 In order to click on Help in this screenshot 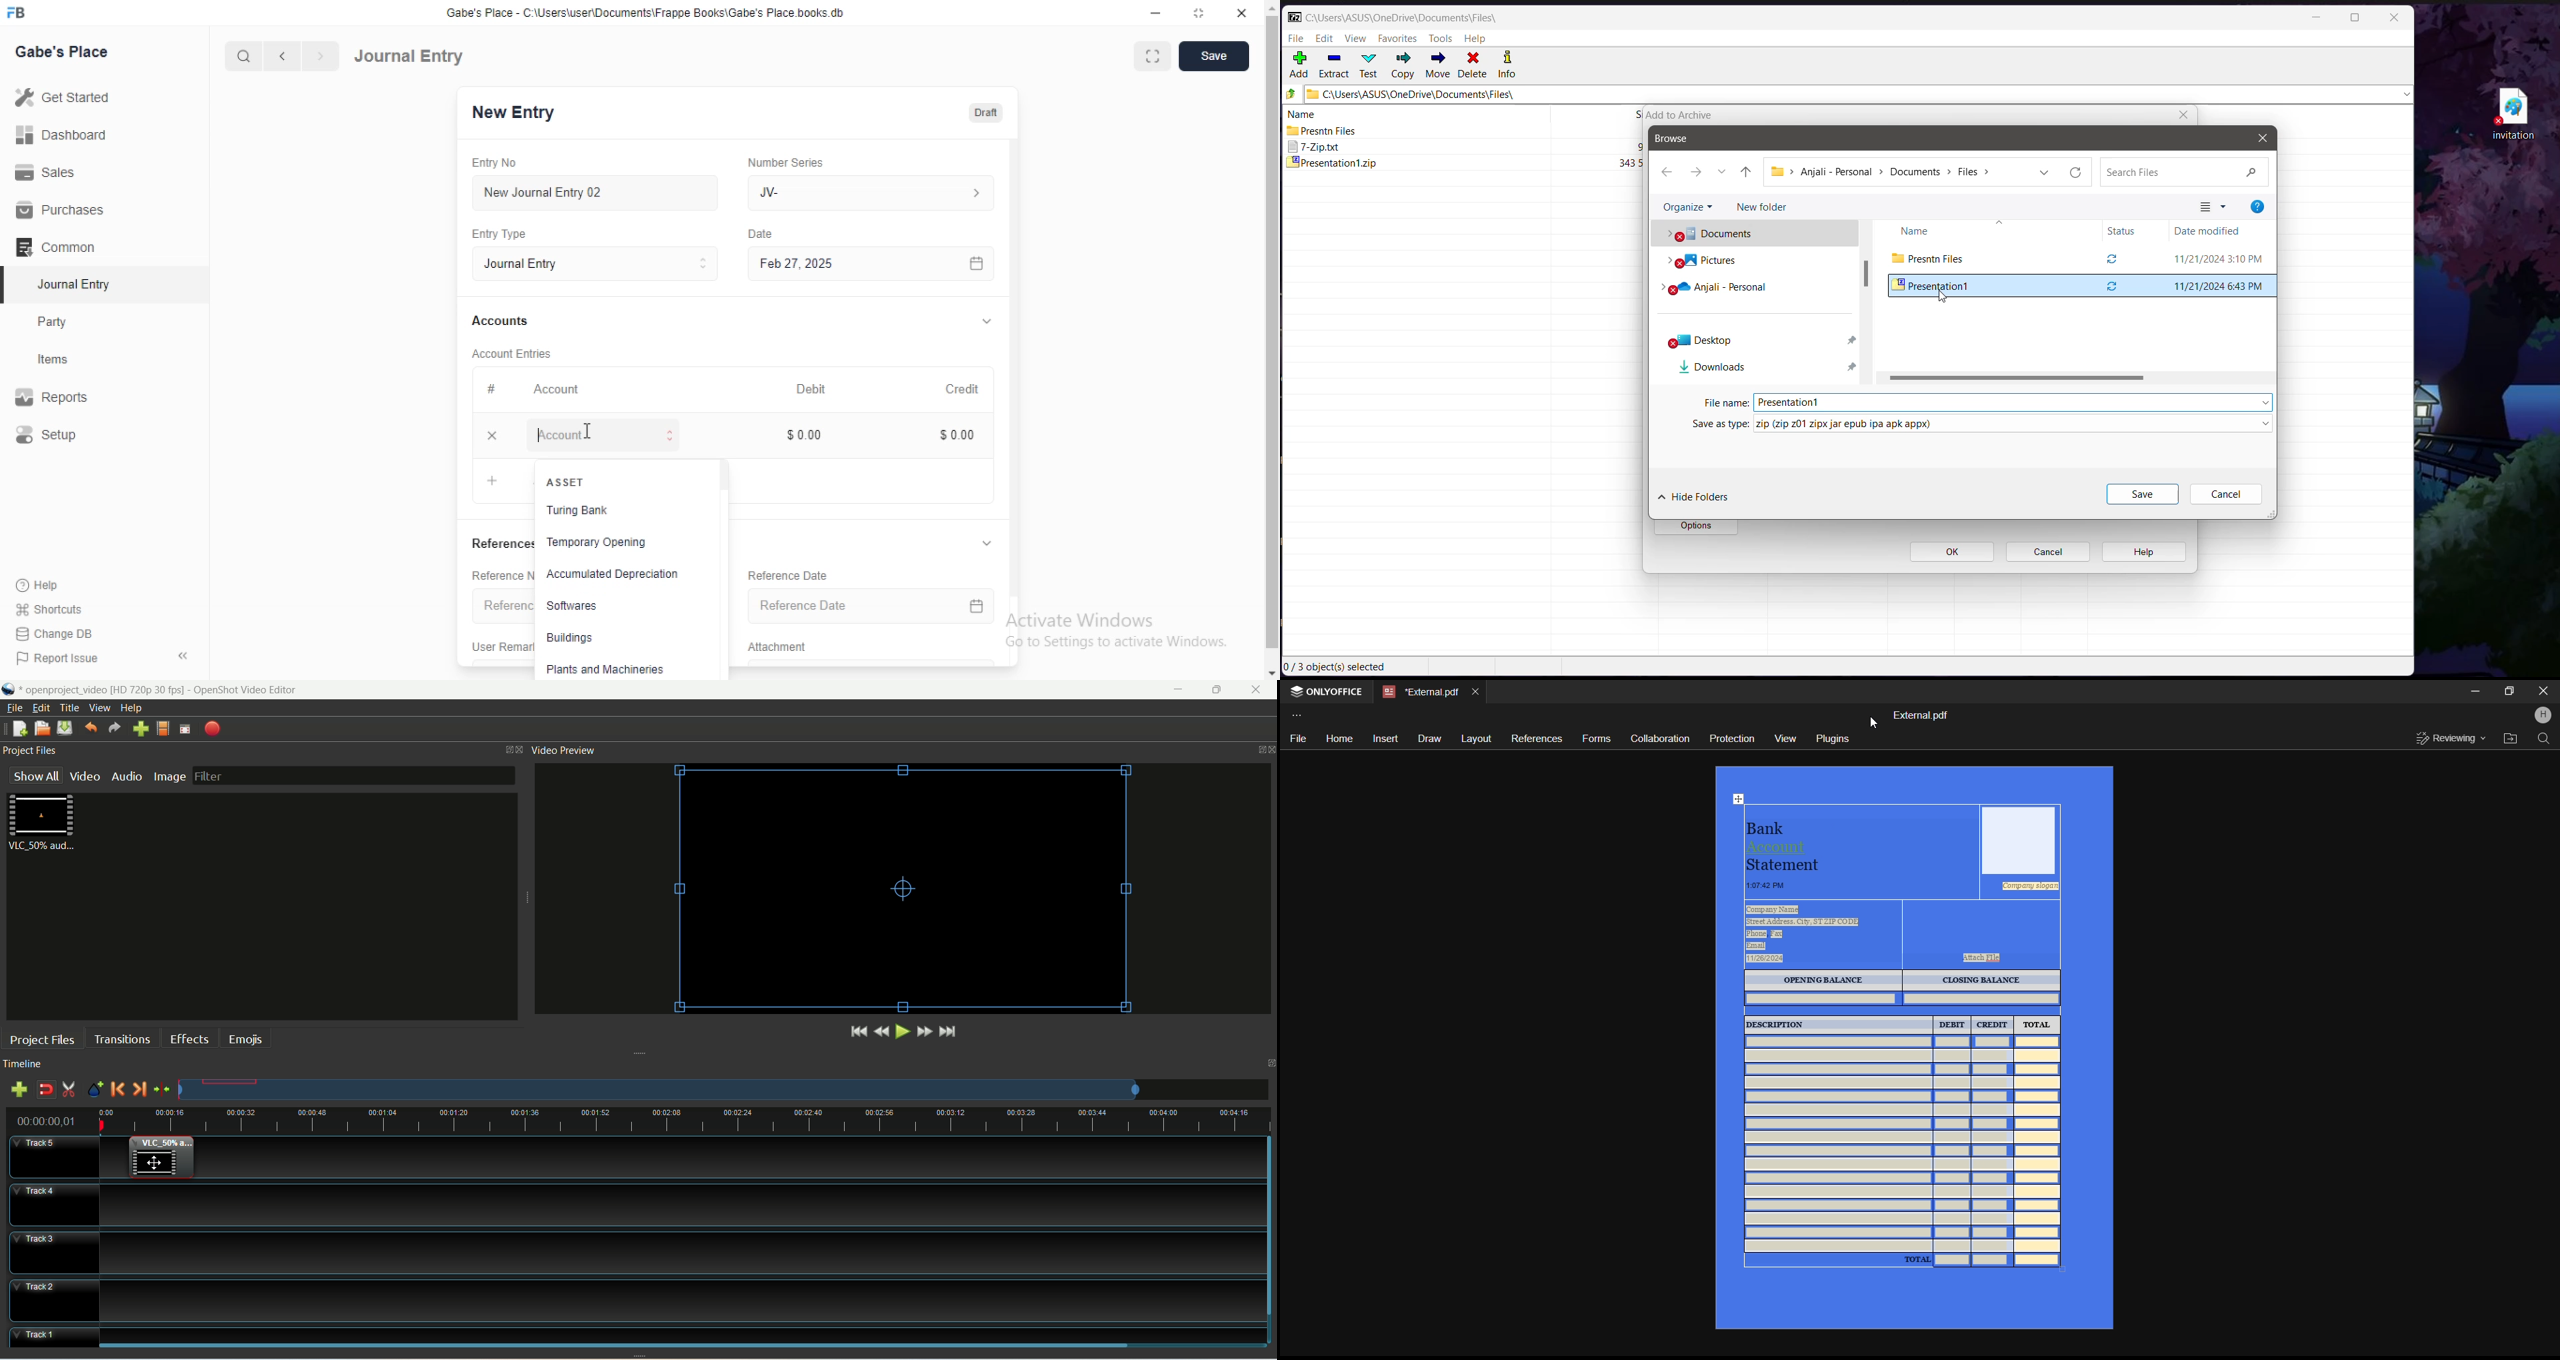, I will do `click(36, 585)`.